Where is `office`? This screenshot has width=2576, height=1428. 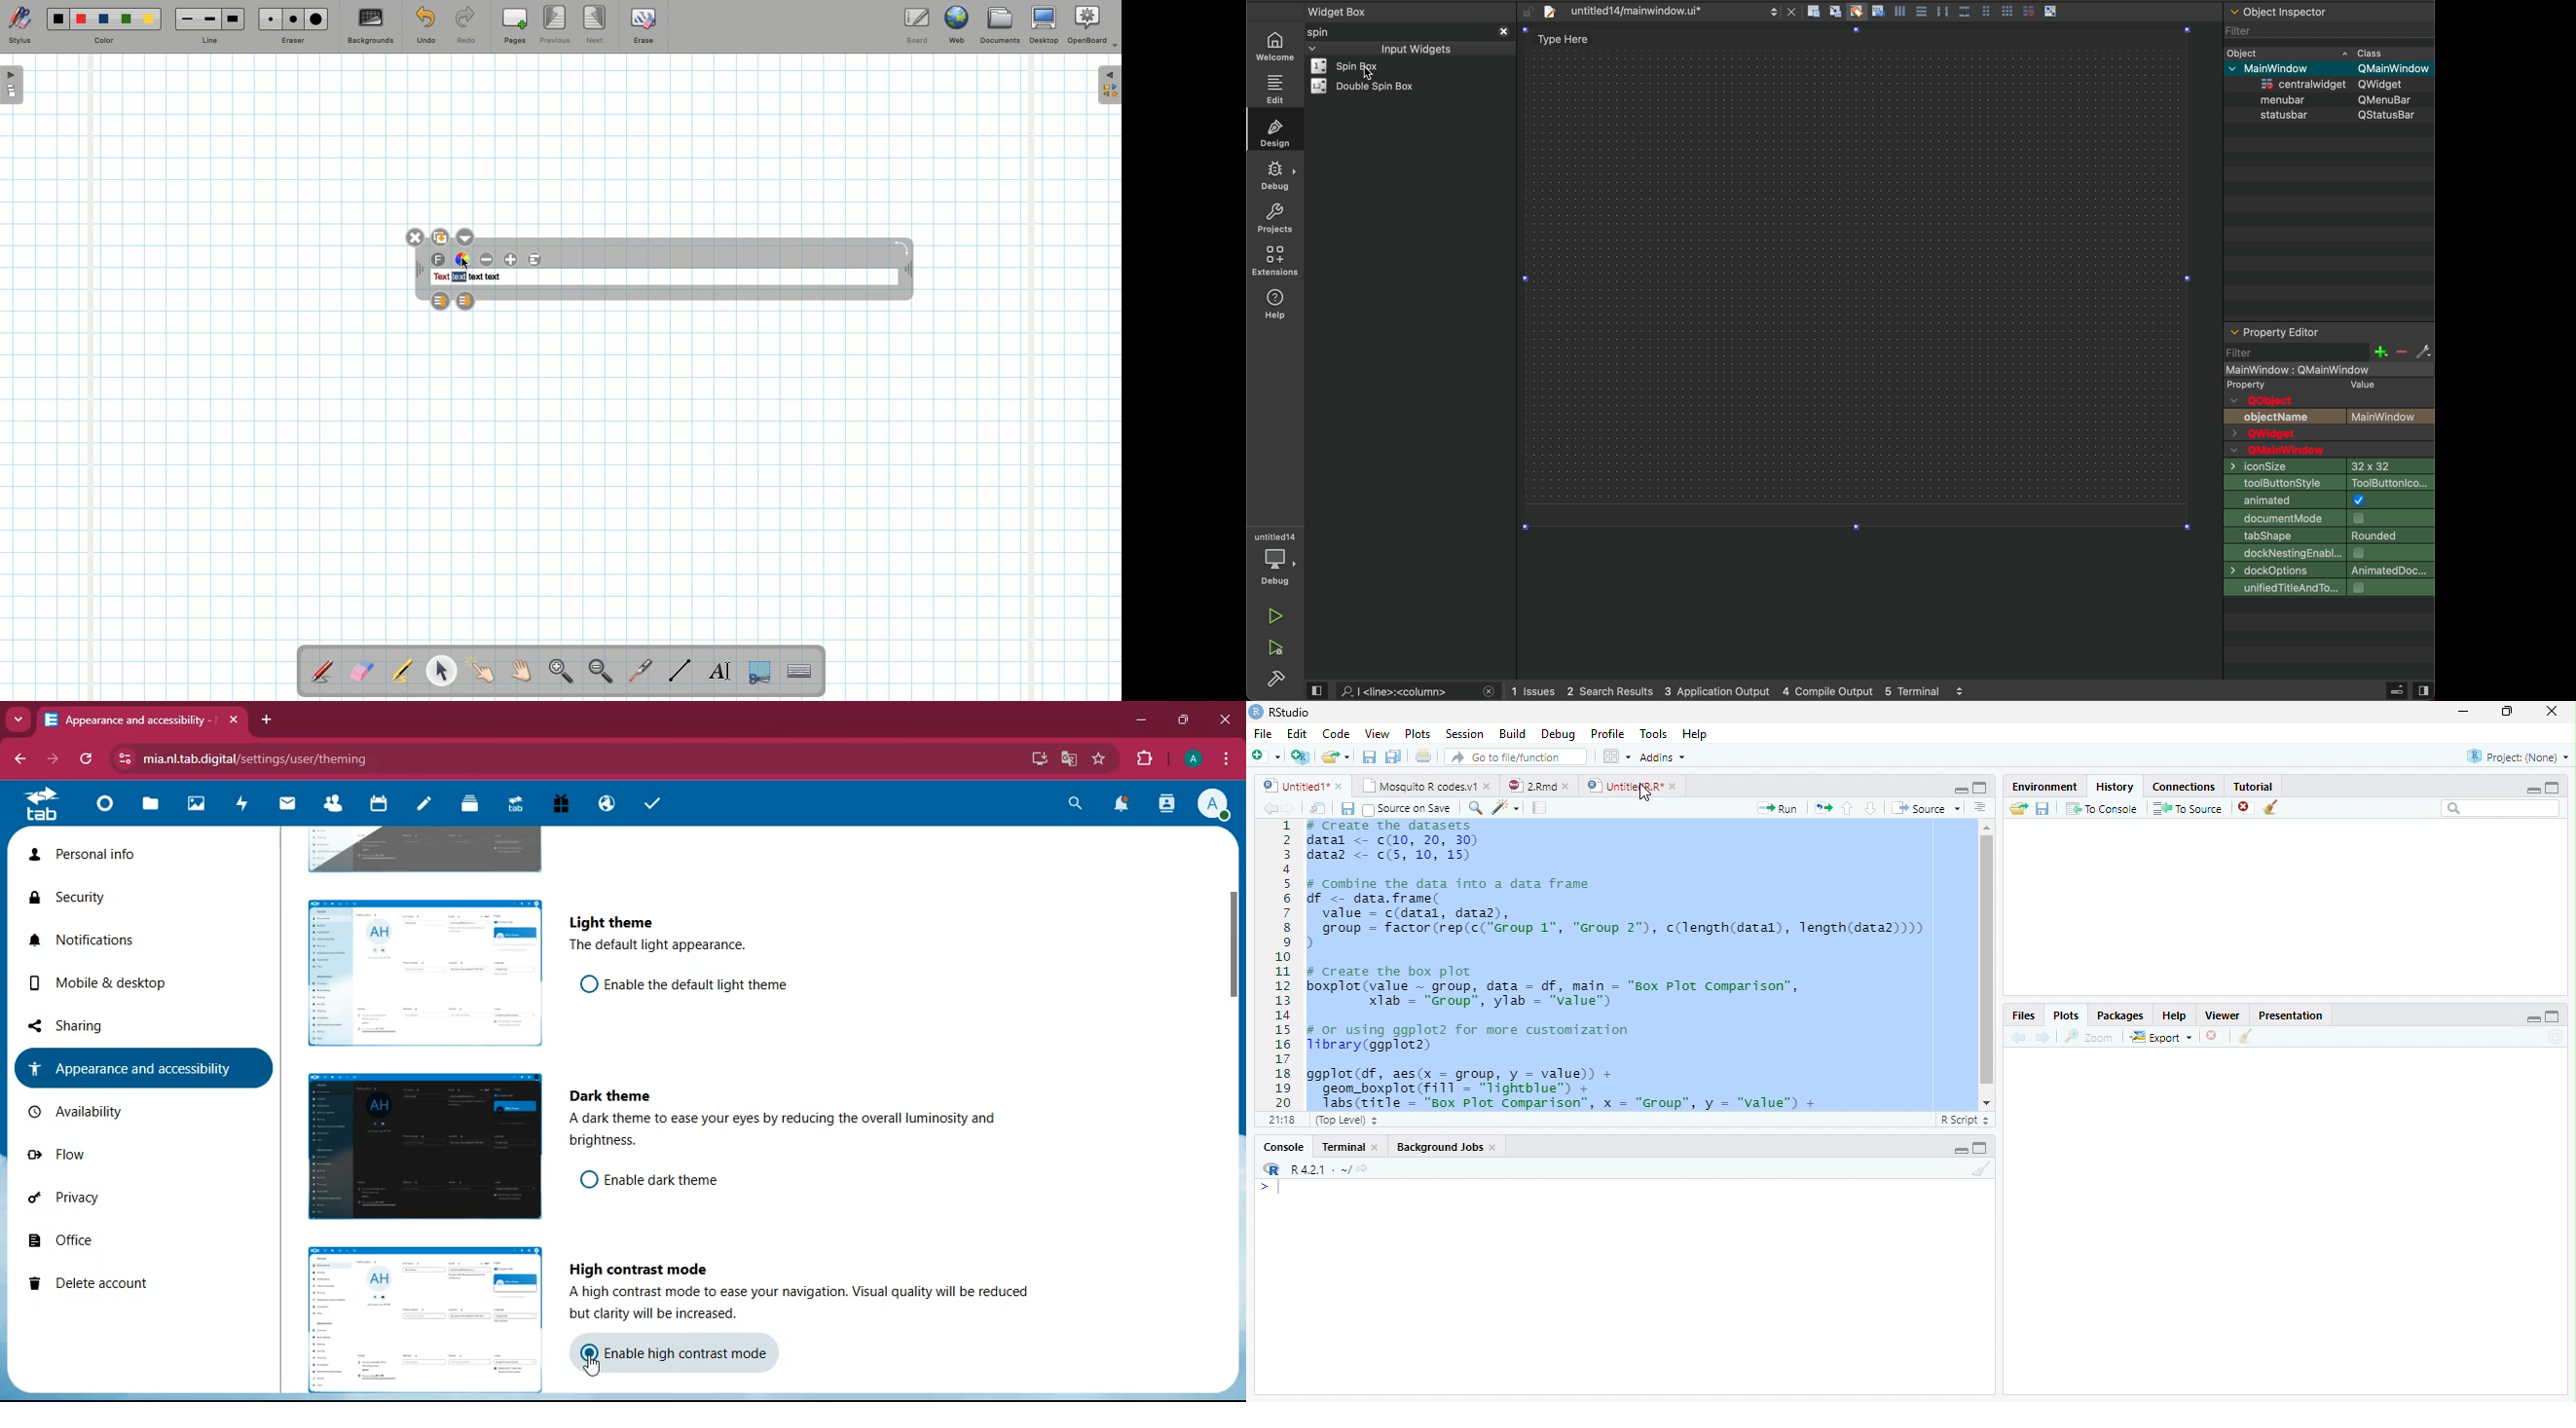 office is located at coordinates (115, 1244).